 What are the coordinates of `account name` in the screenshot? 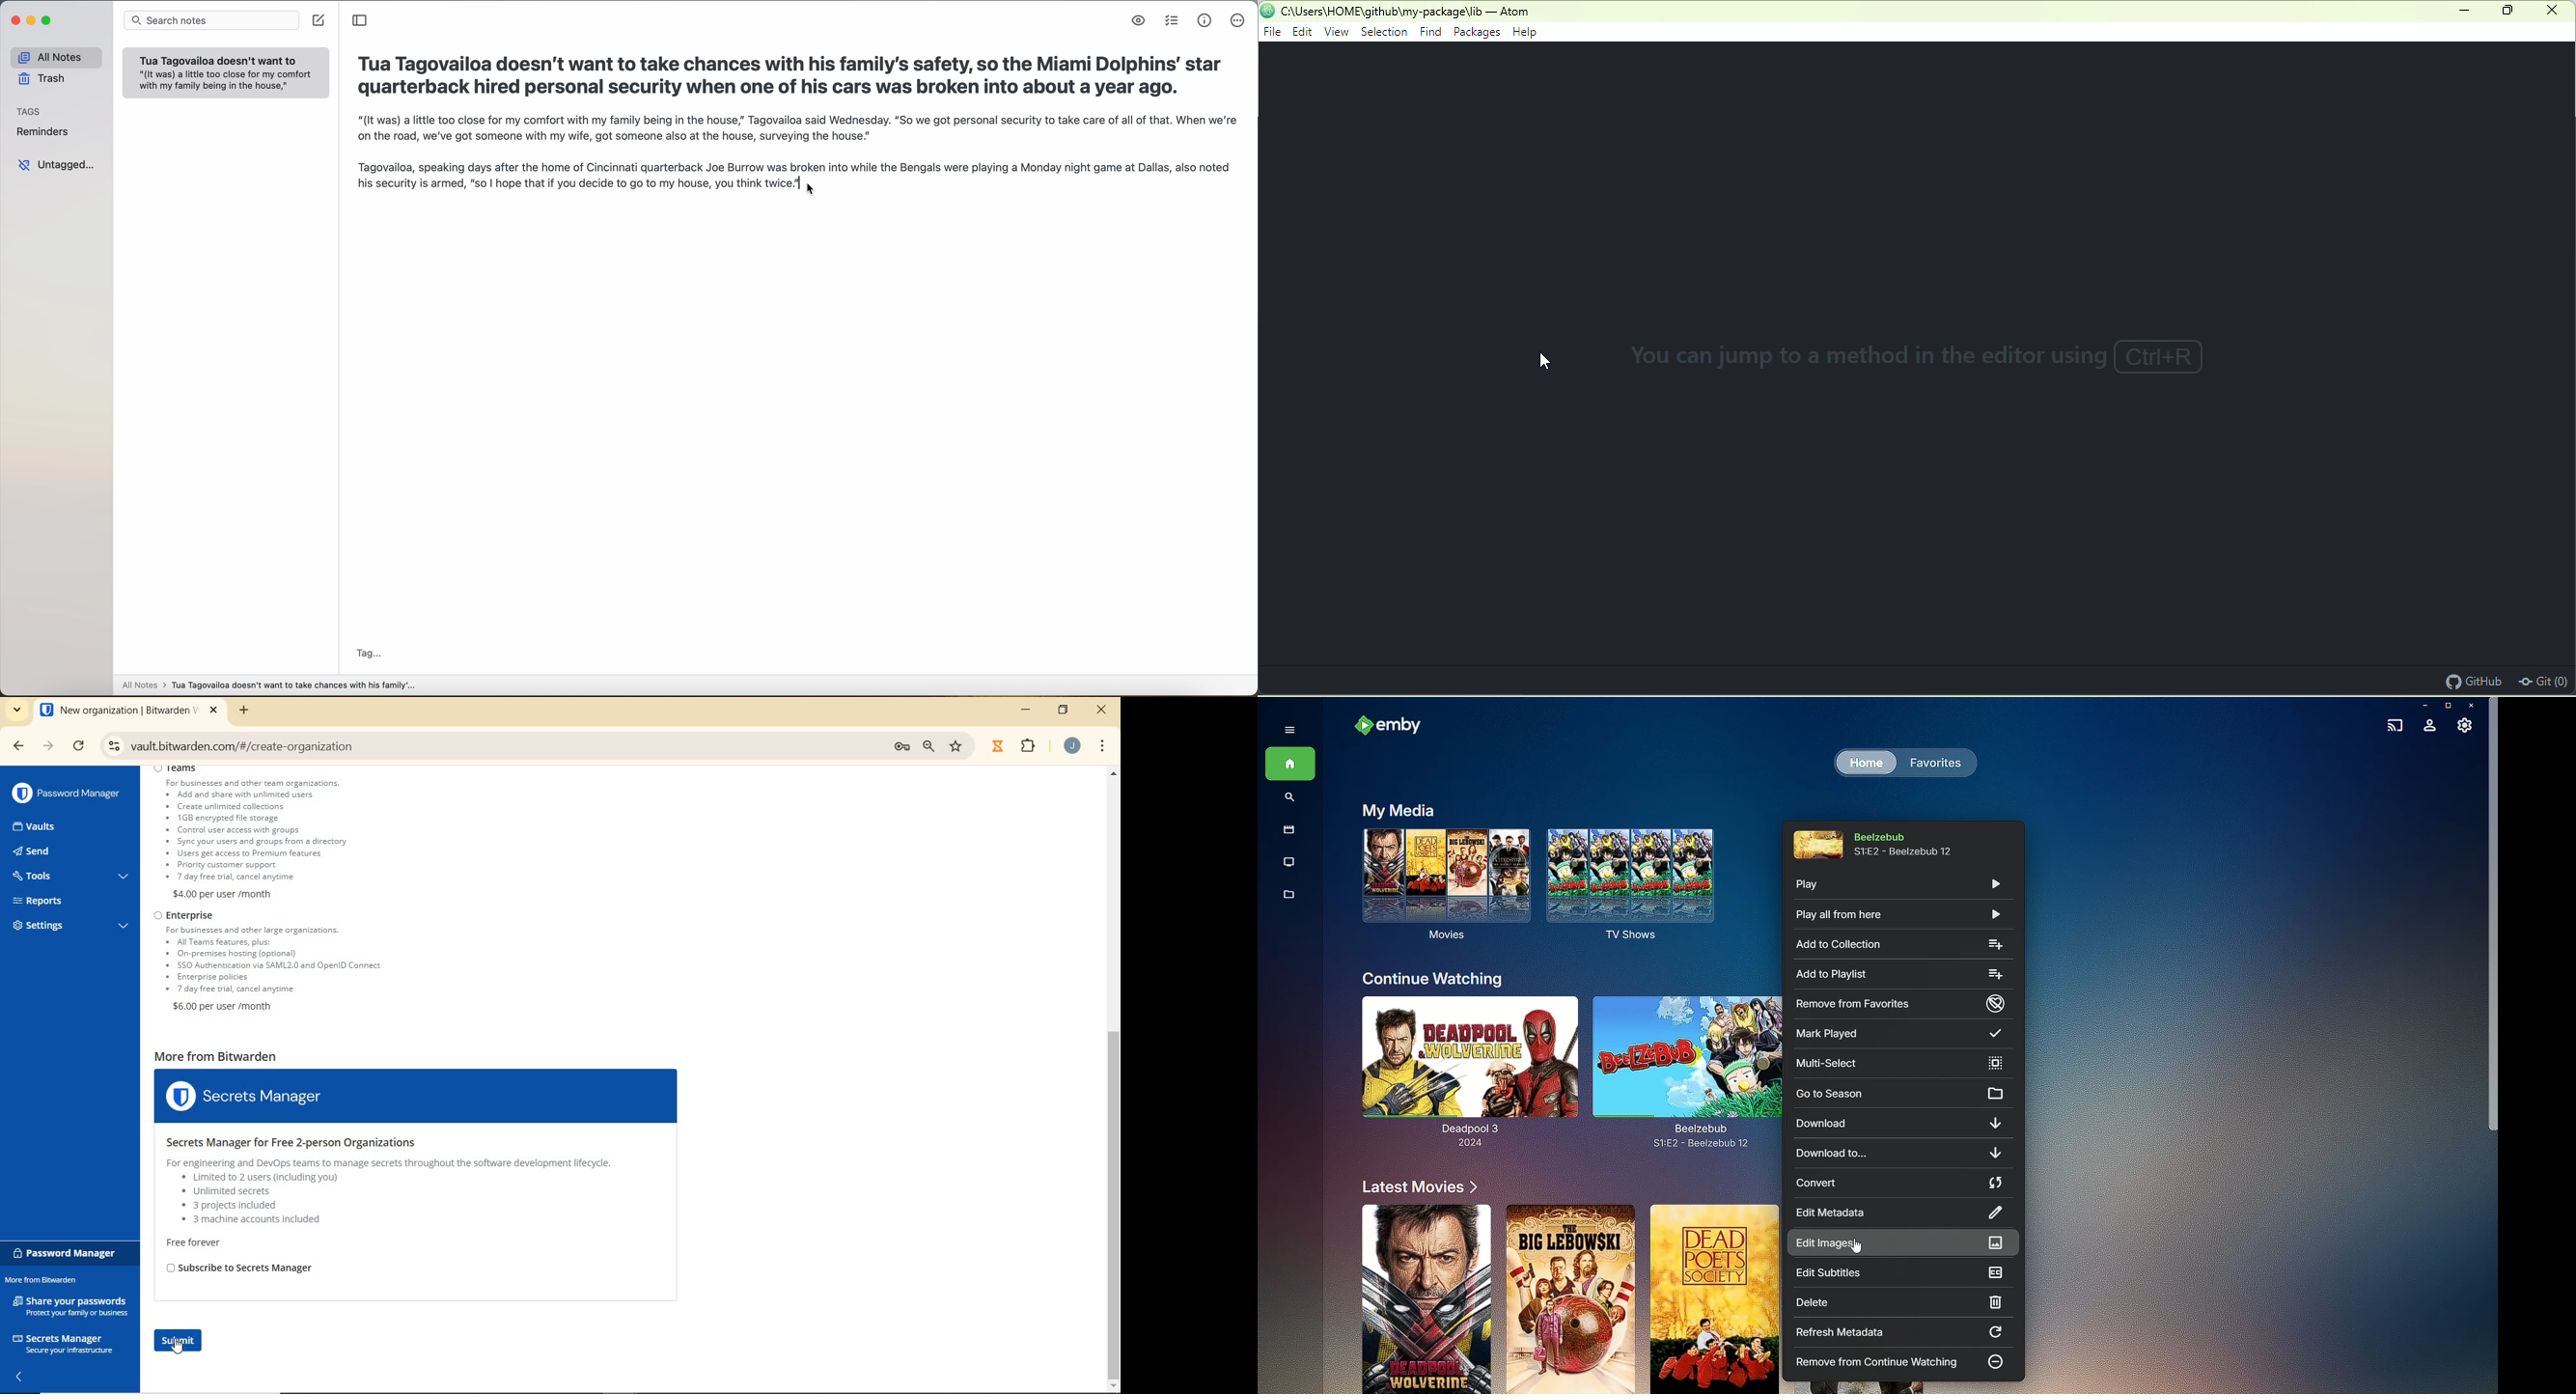 It's located at (1073, 746).